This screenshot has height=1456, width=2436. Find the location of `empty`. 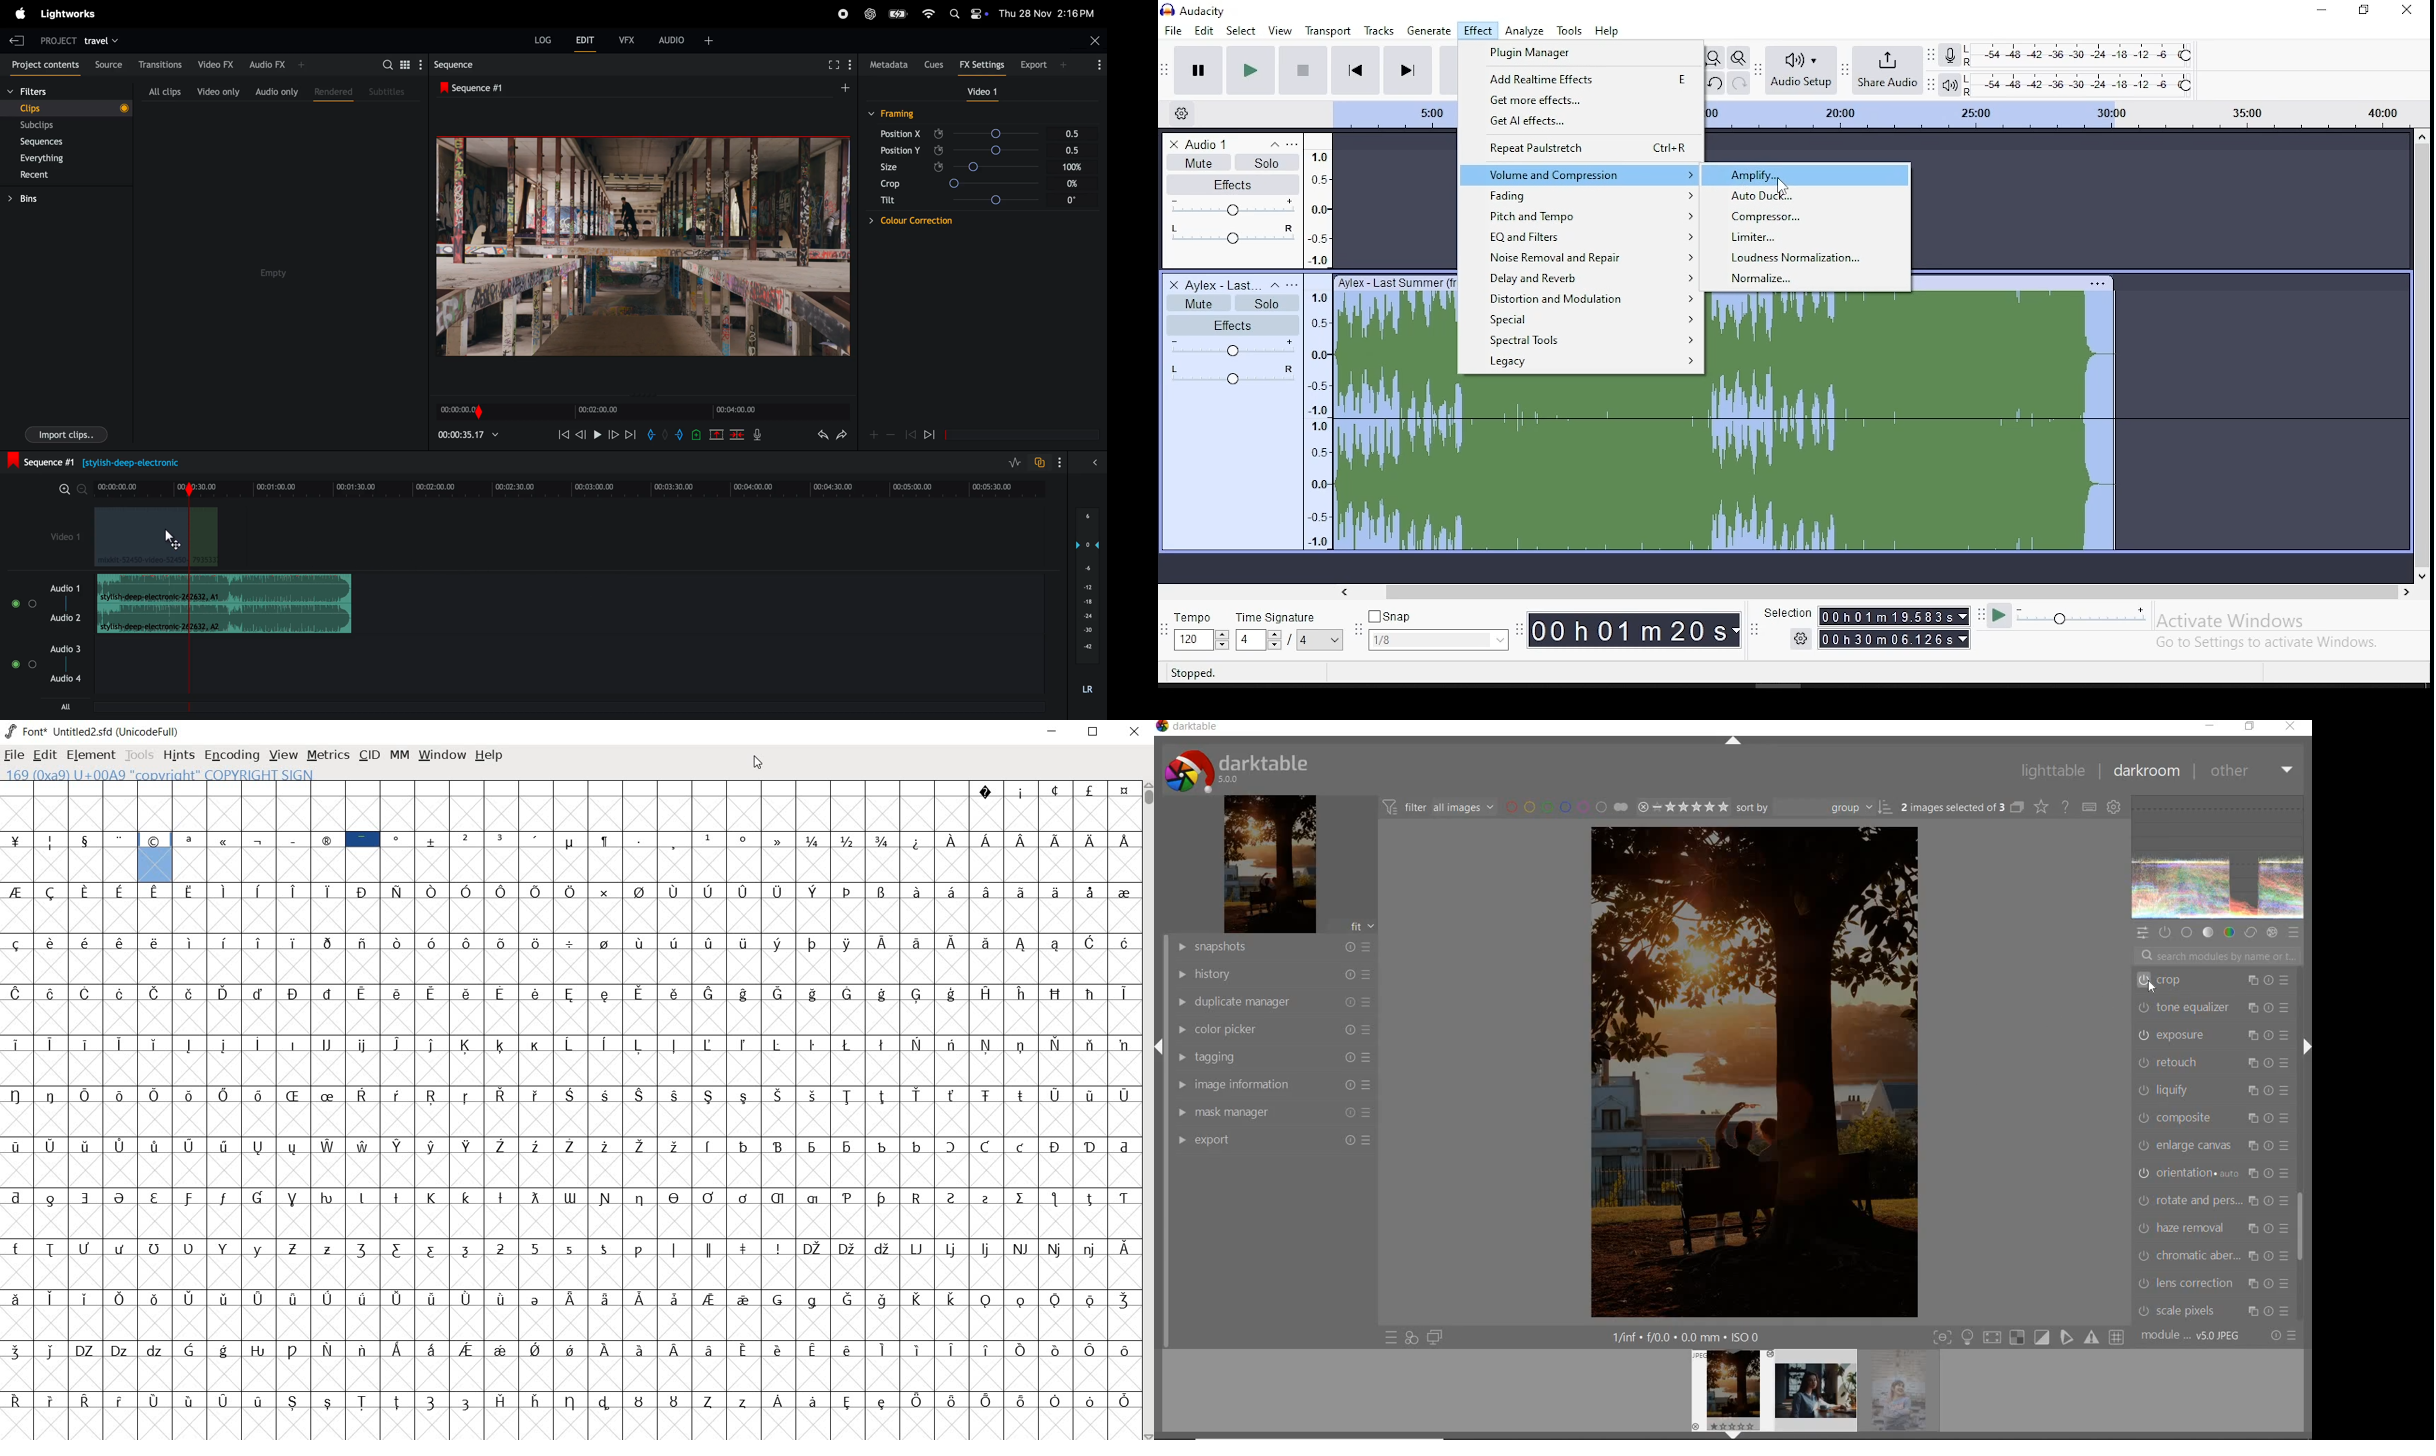

empty is located at coordinates (276, 273).